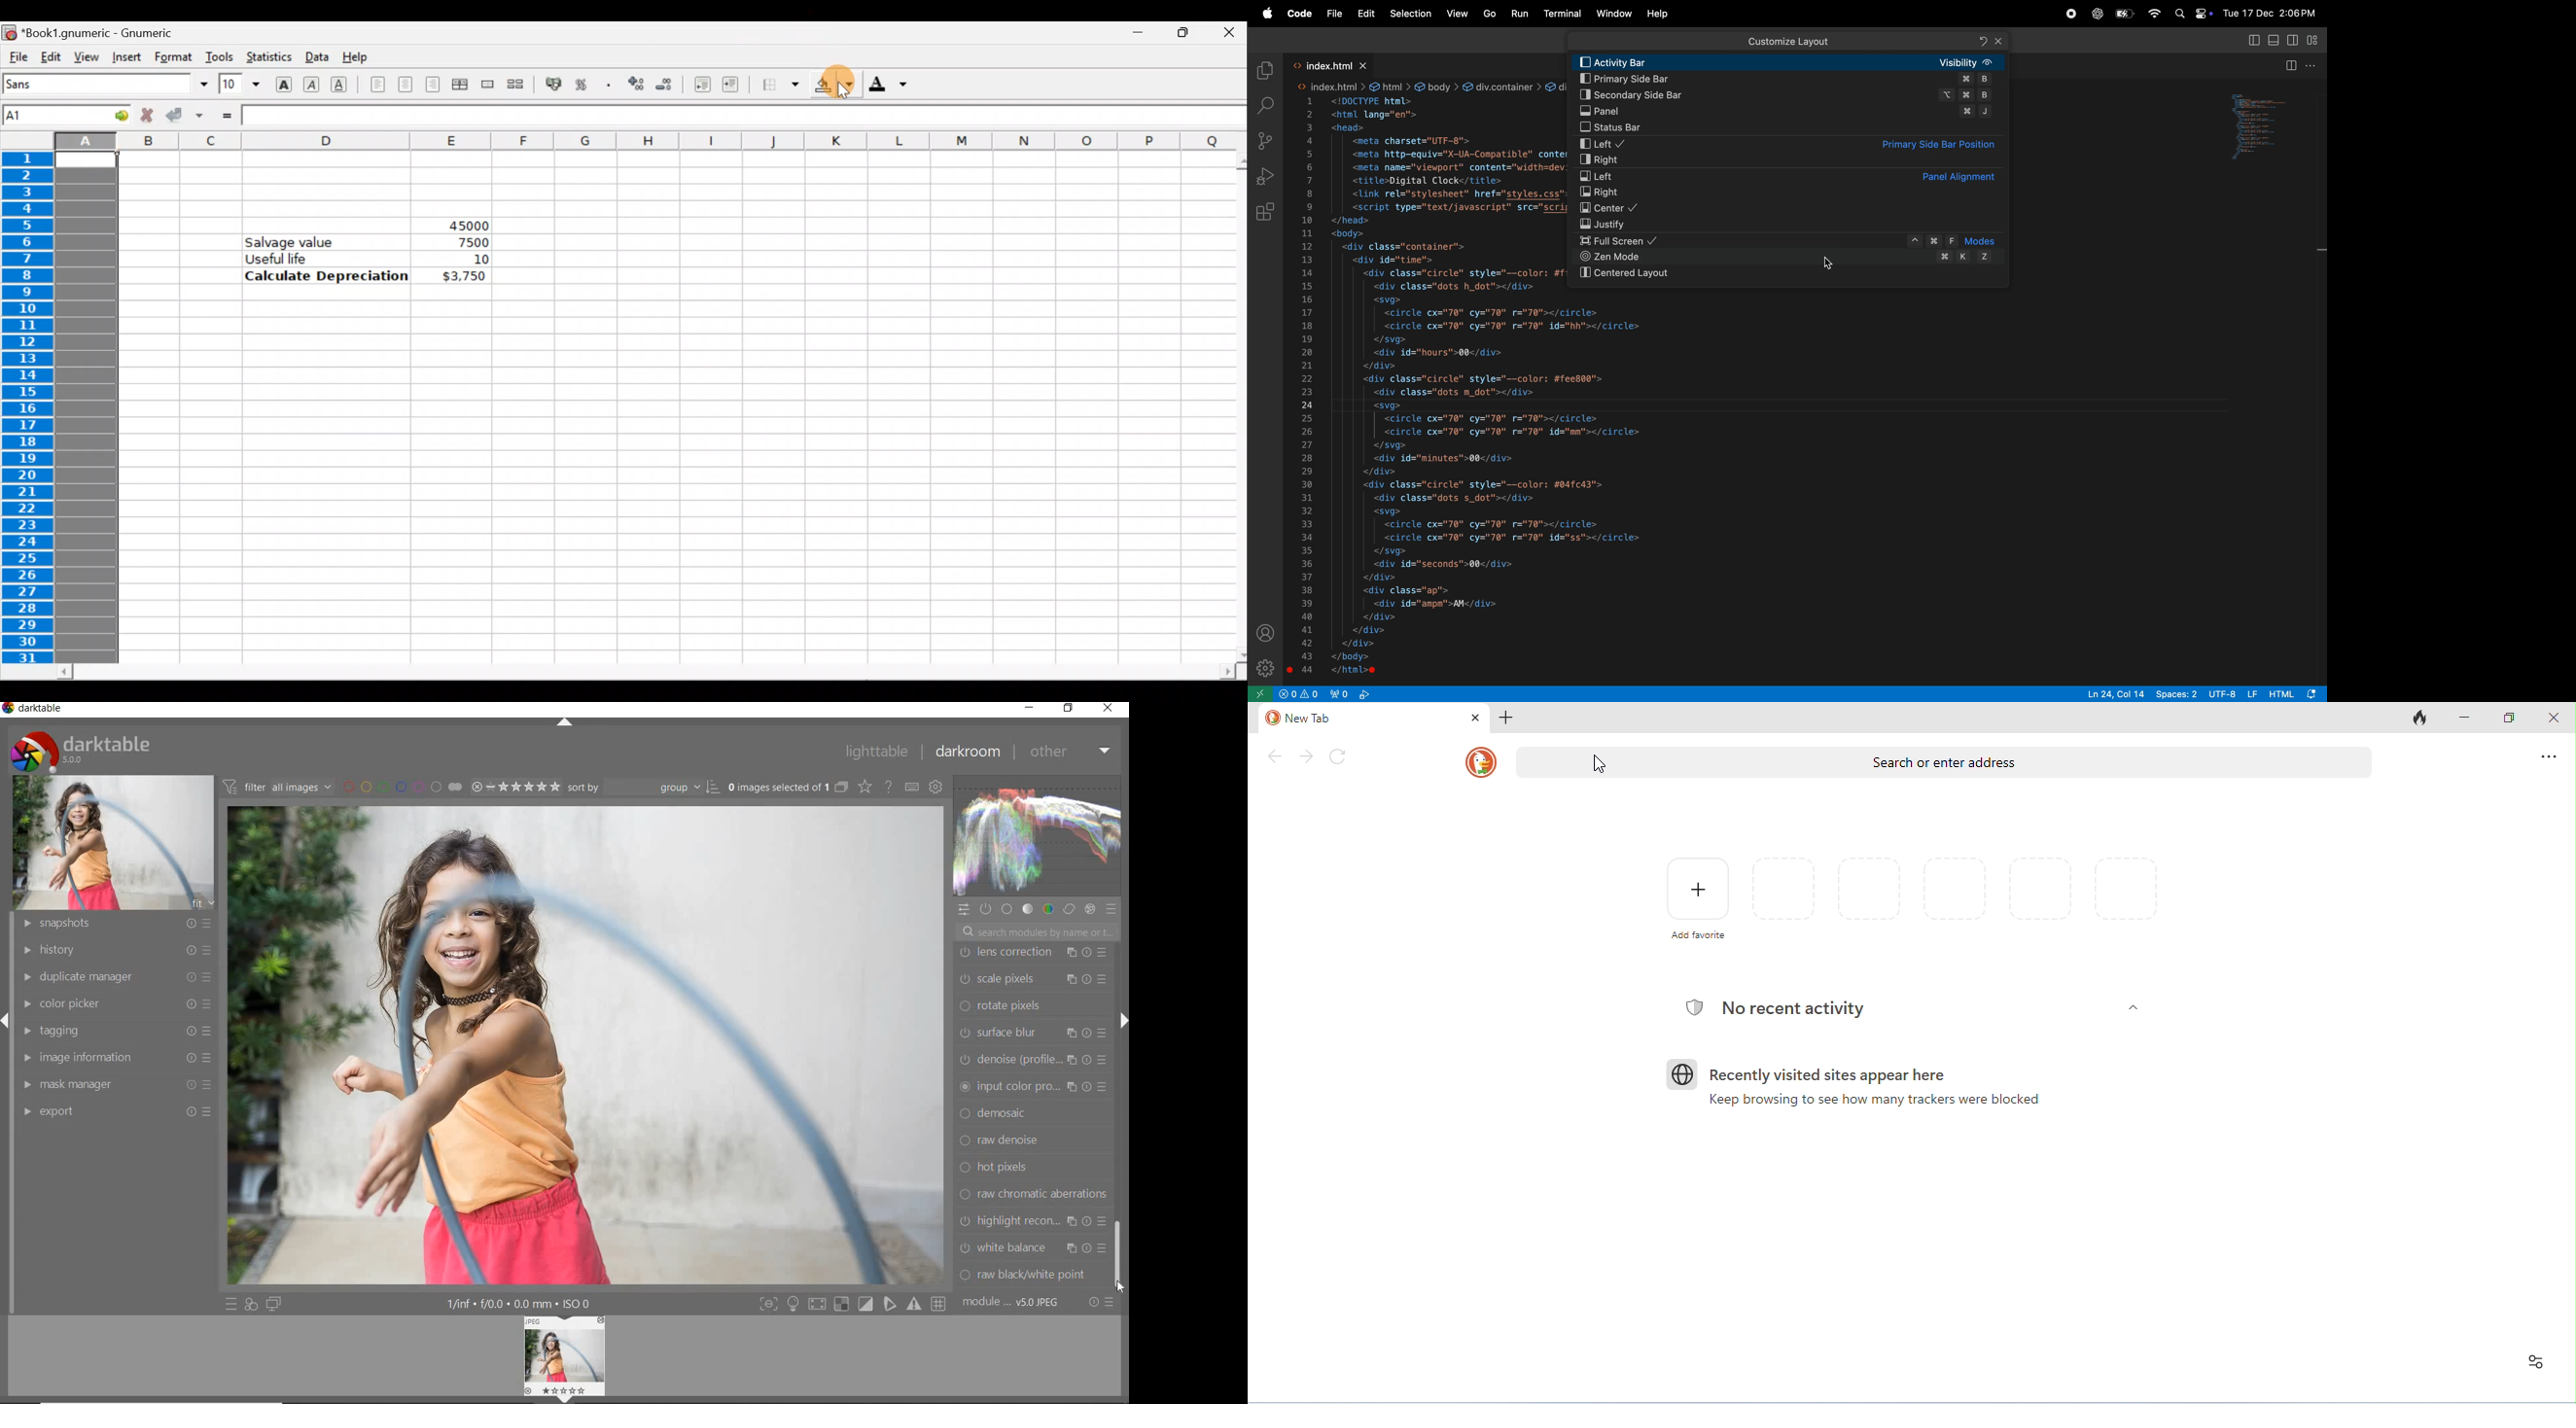 The width and height of the screenshot is (2576, 1428). Describe the element at coordinates (1181, 36) in the screenshot. I see `Maximize` at that location.